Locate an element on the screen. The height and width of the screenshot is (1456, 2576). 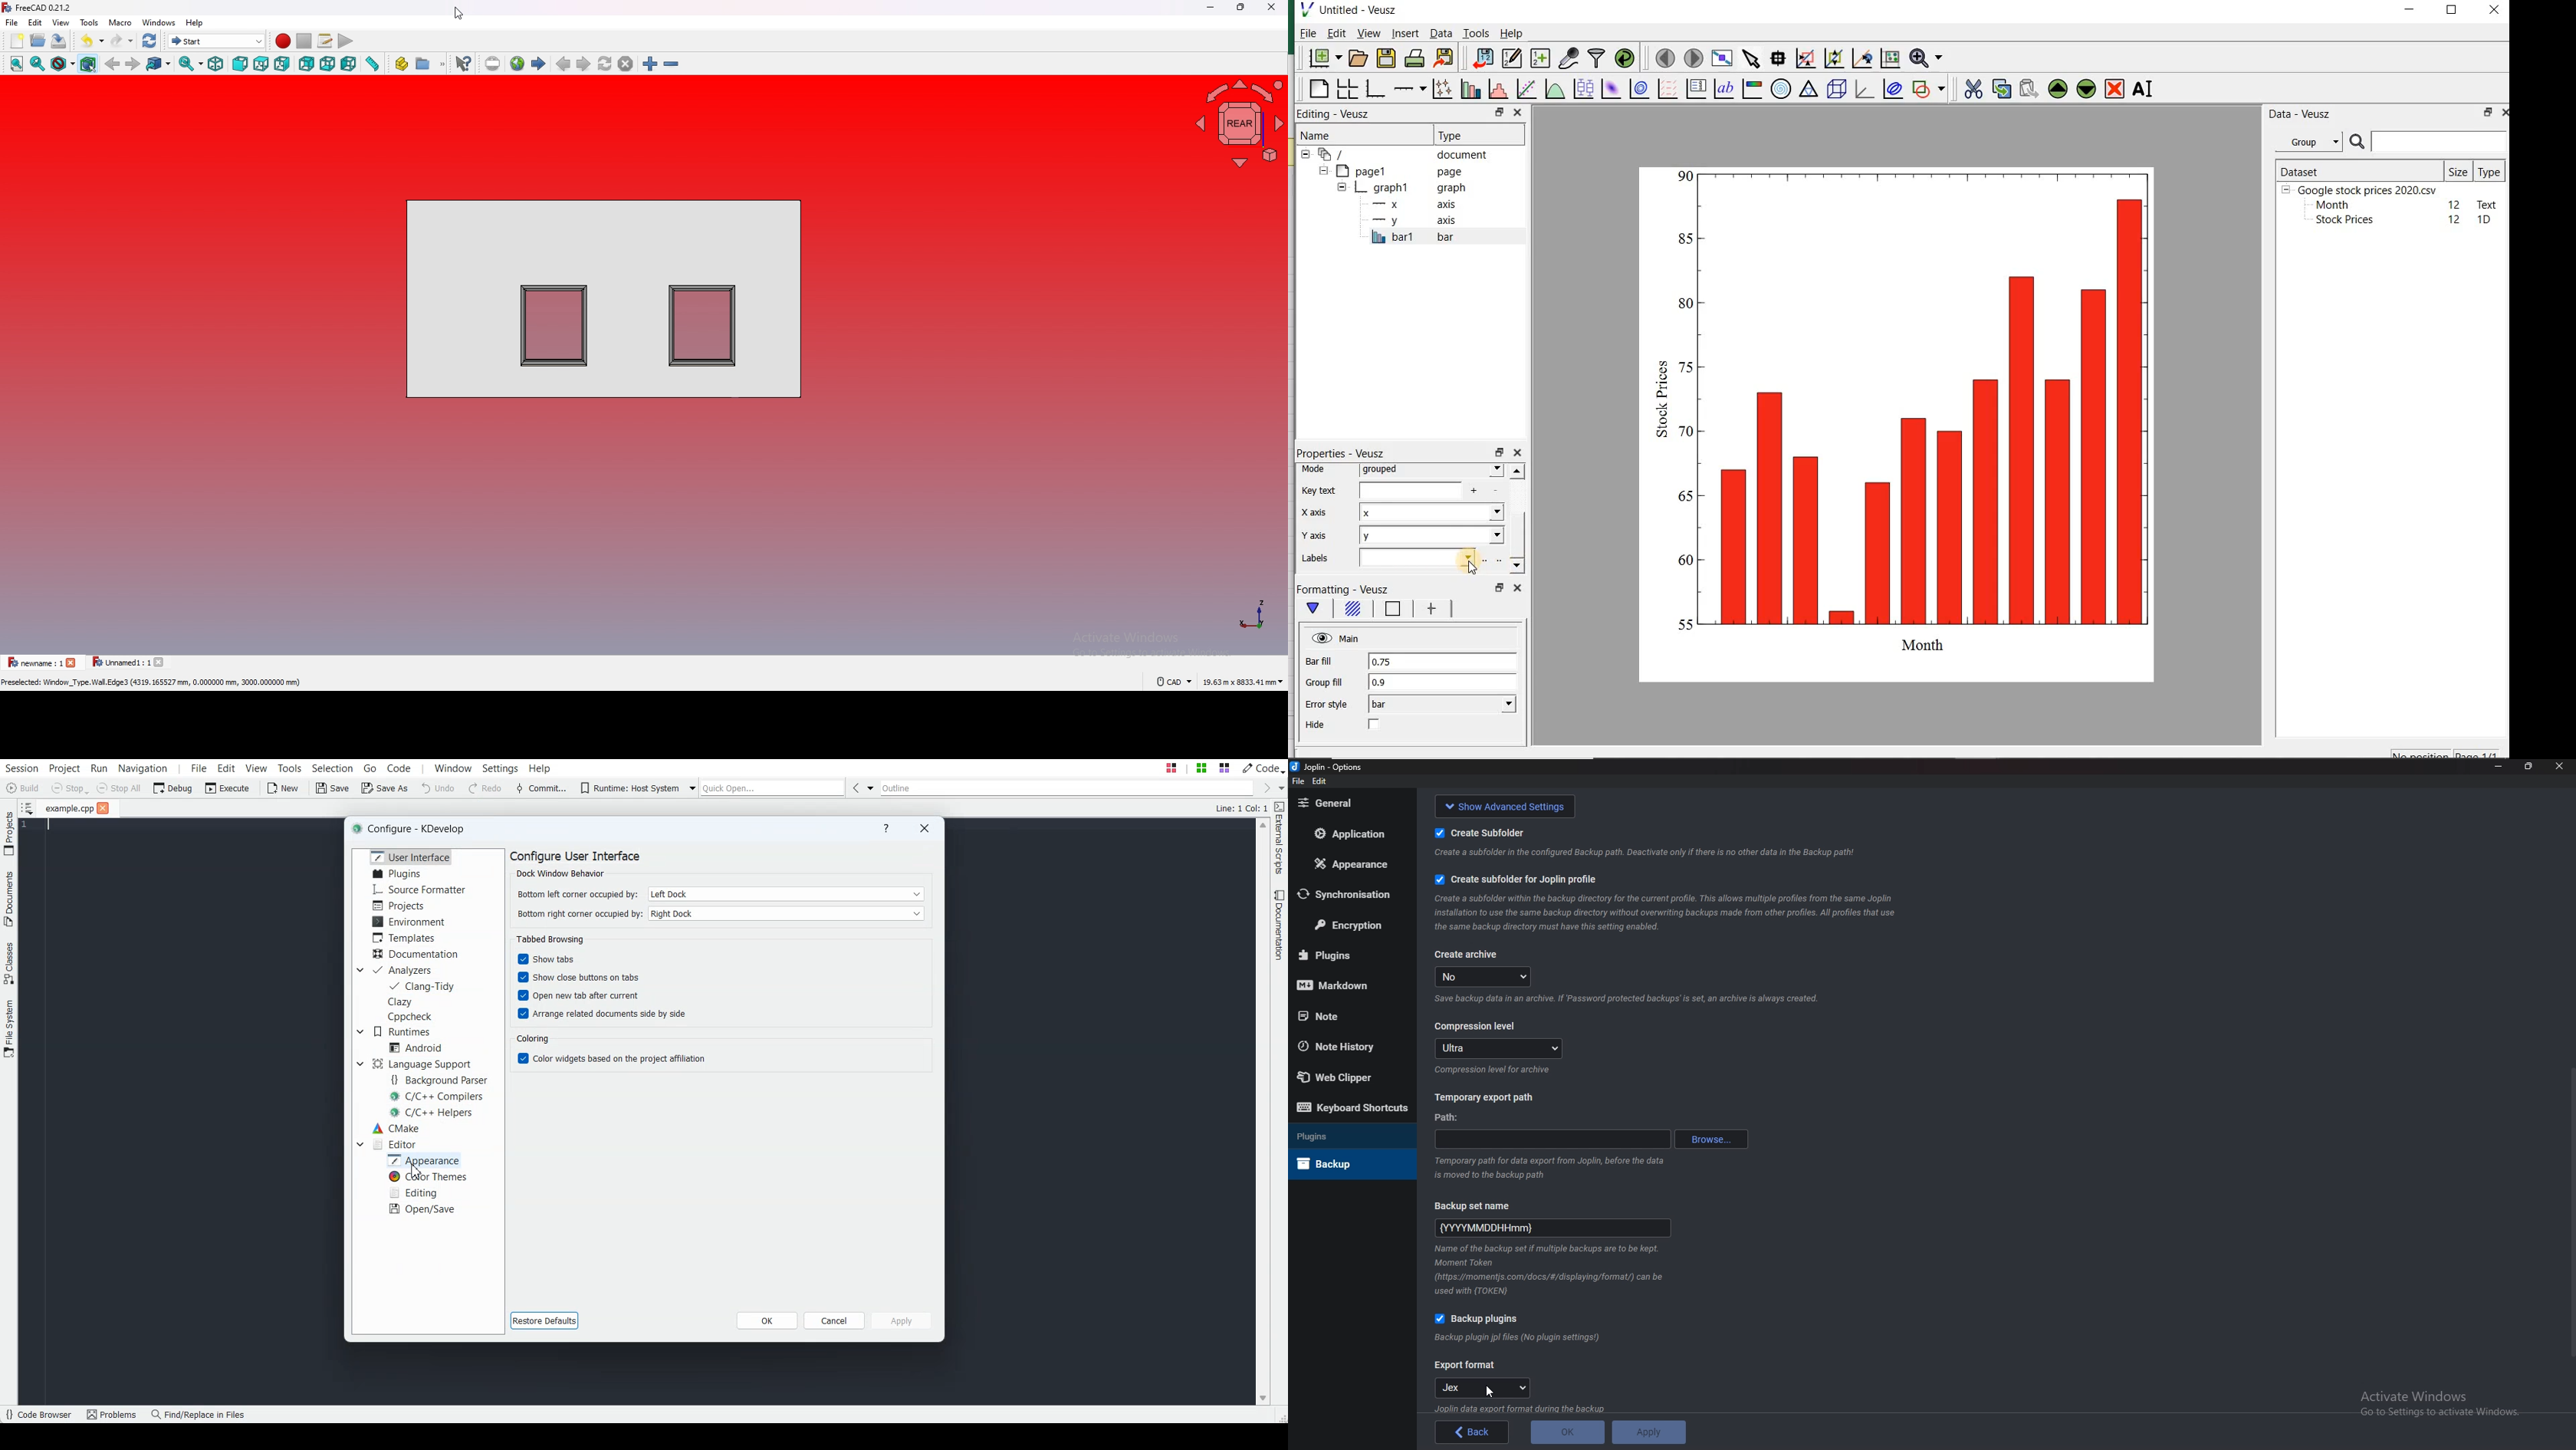
next page is located at coordinates (583, 64).